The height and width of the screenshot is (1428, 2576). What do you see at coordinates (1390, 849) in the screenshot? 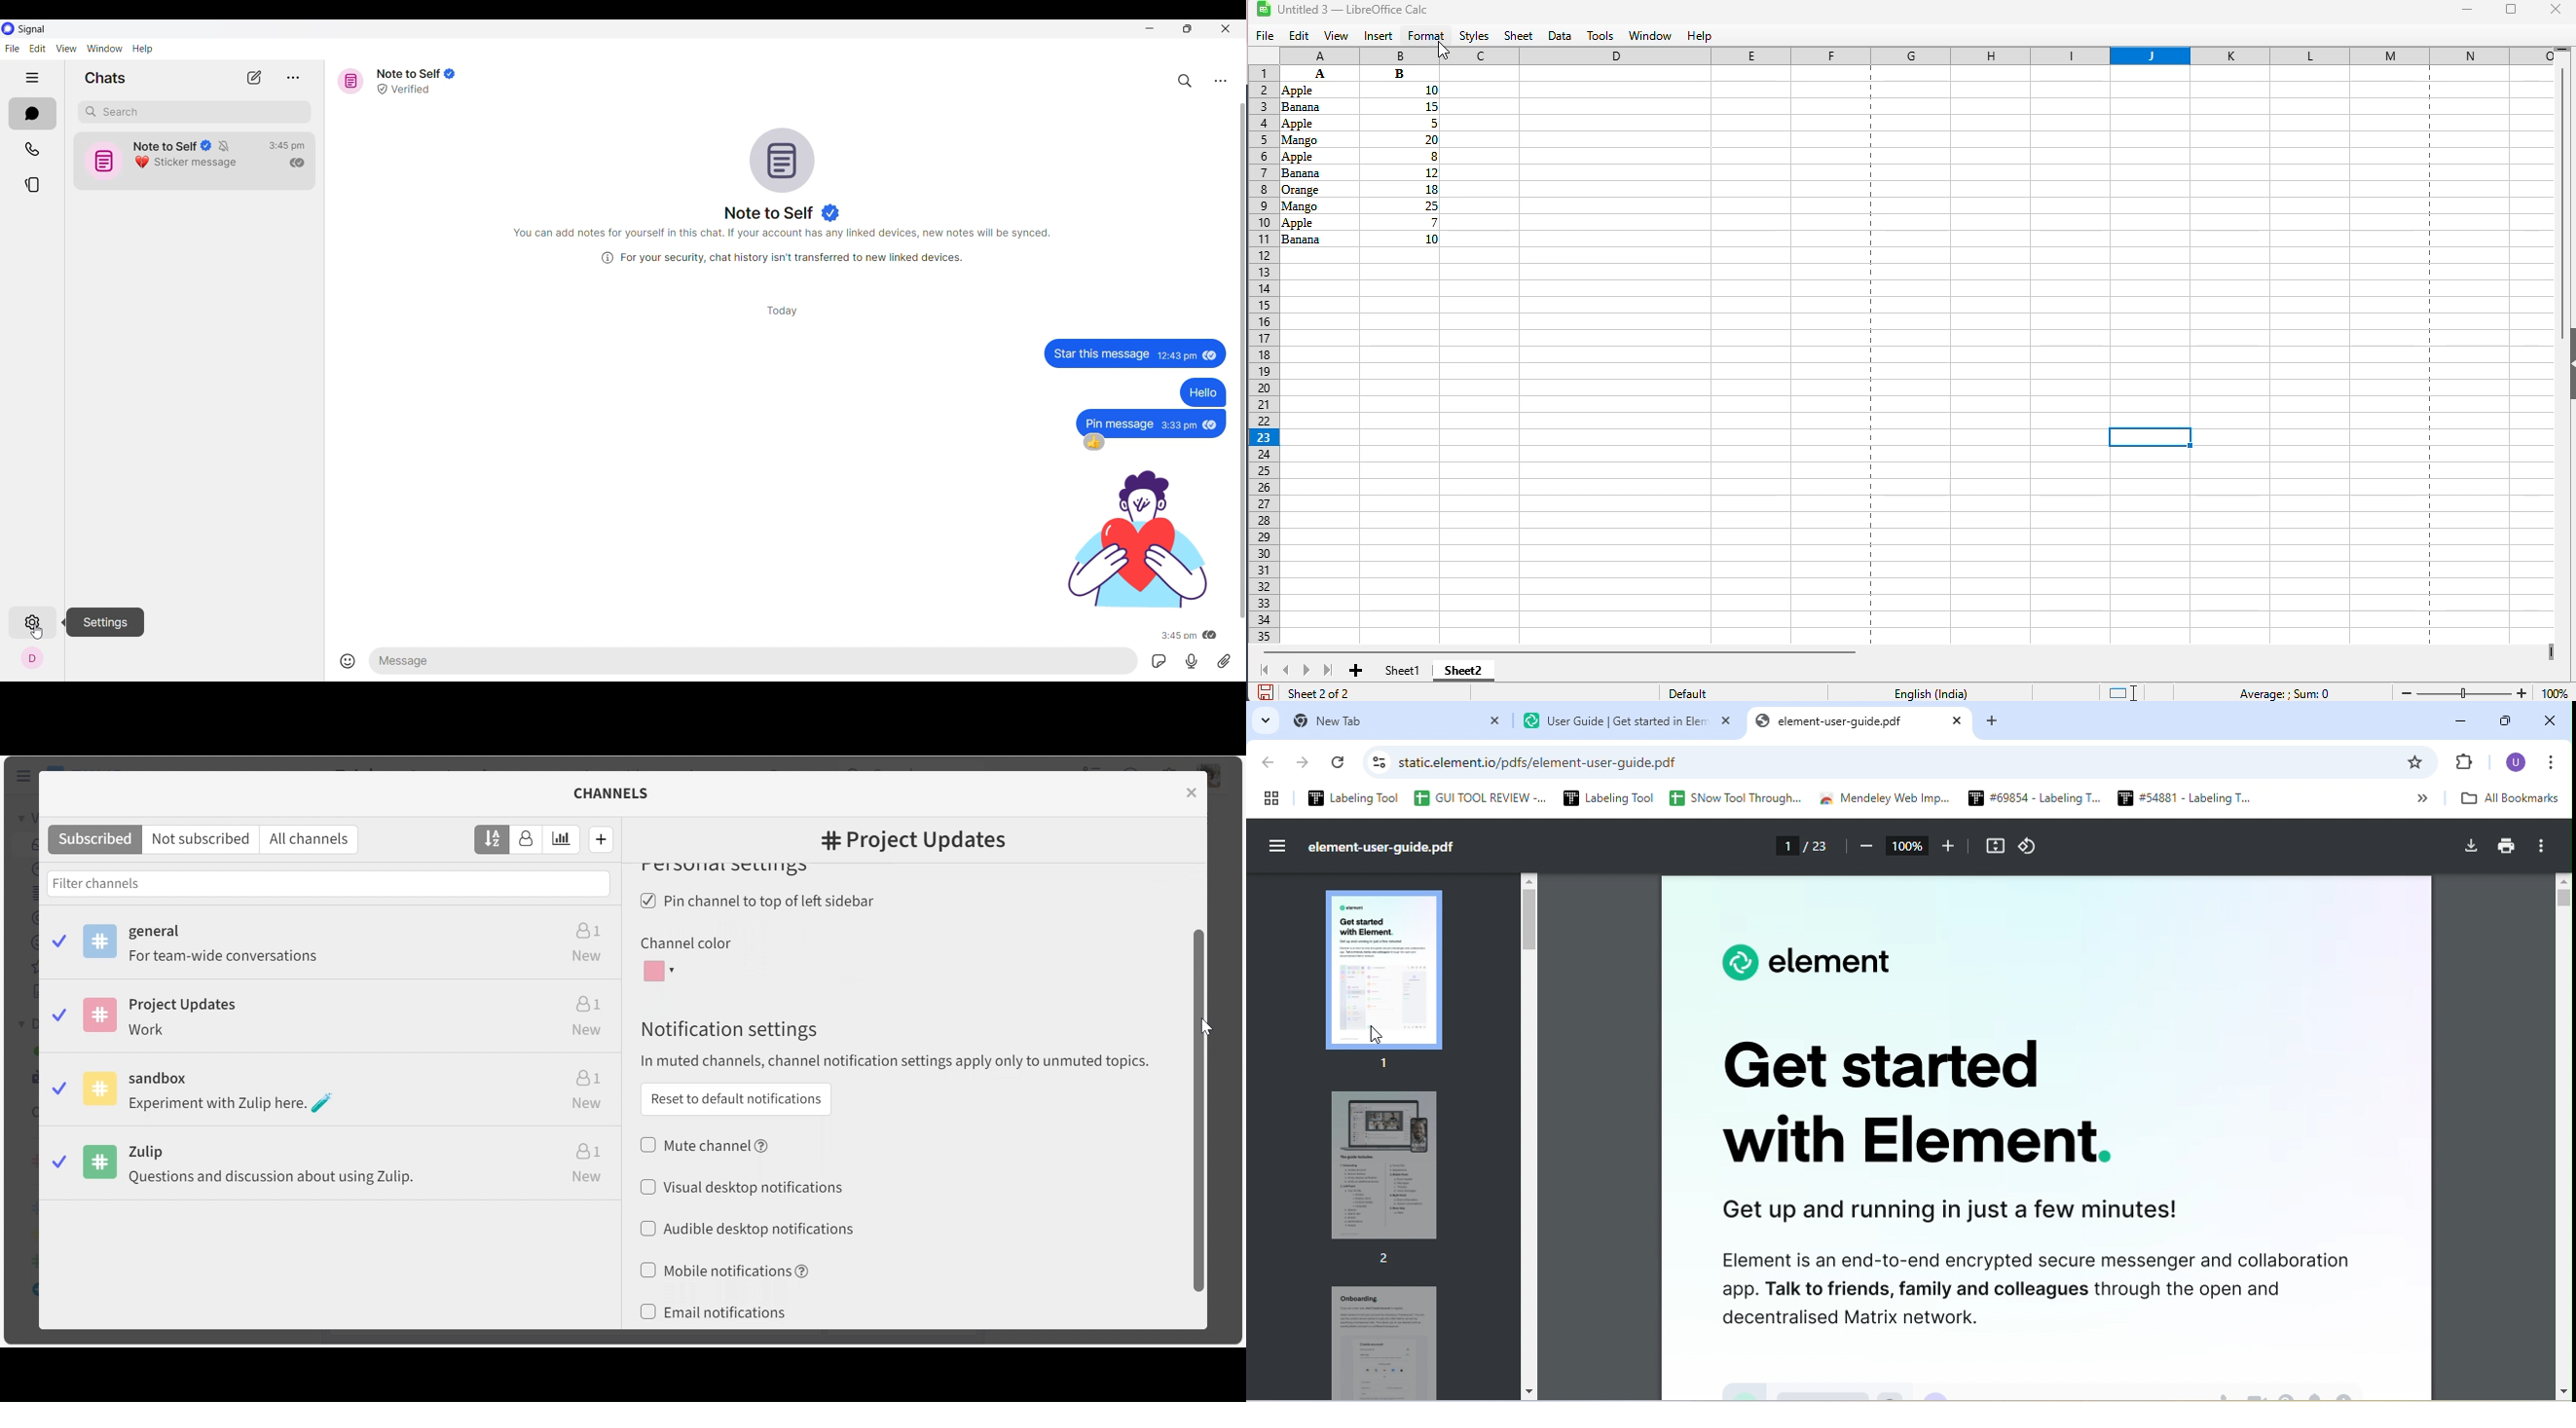
I see `element user guide pdf` at bounding box center [1390, 849].